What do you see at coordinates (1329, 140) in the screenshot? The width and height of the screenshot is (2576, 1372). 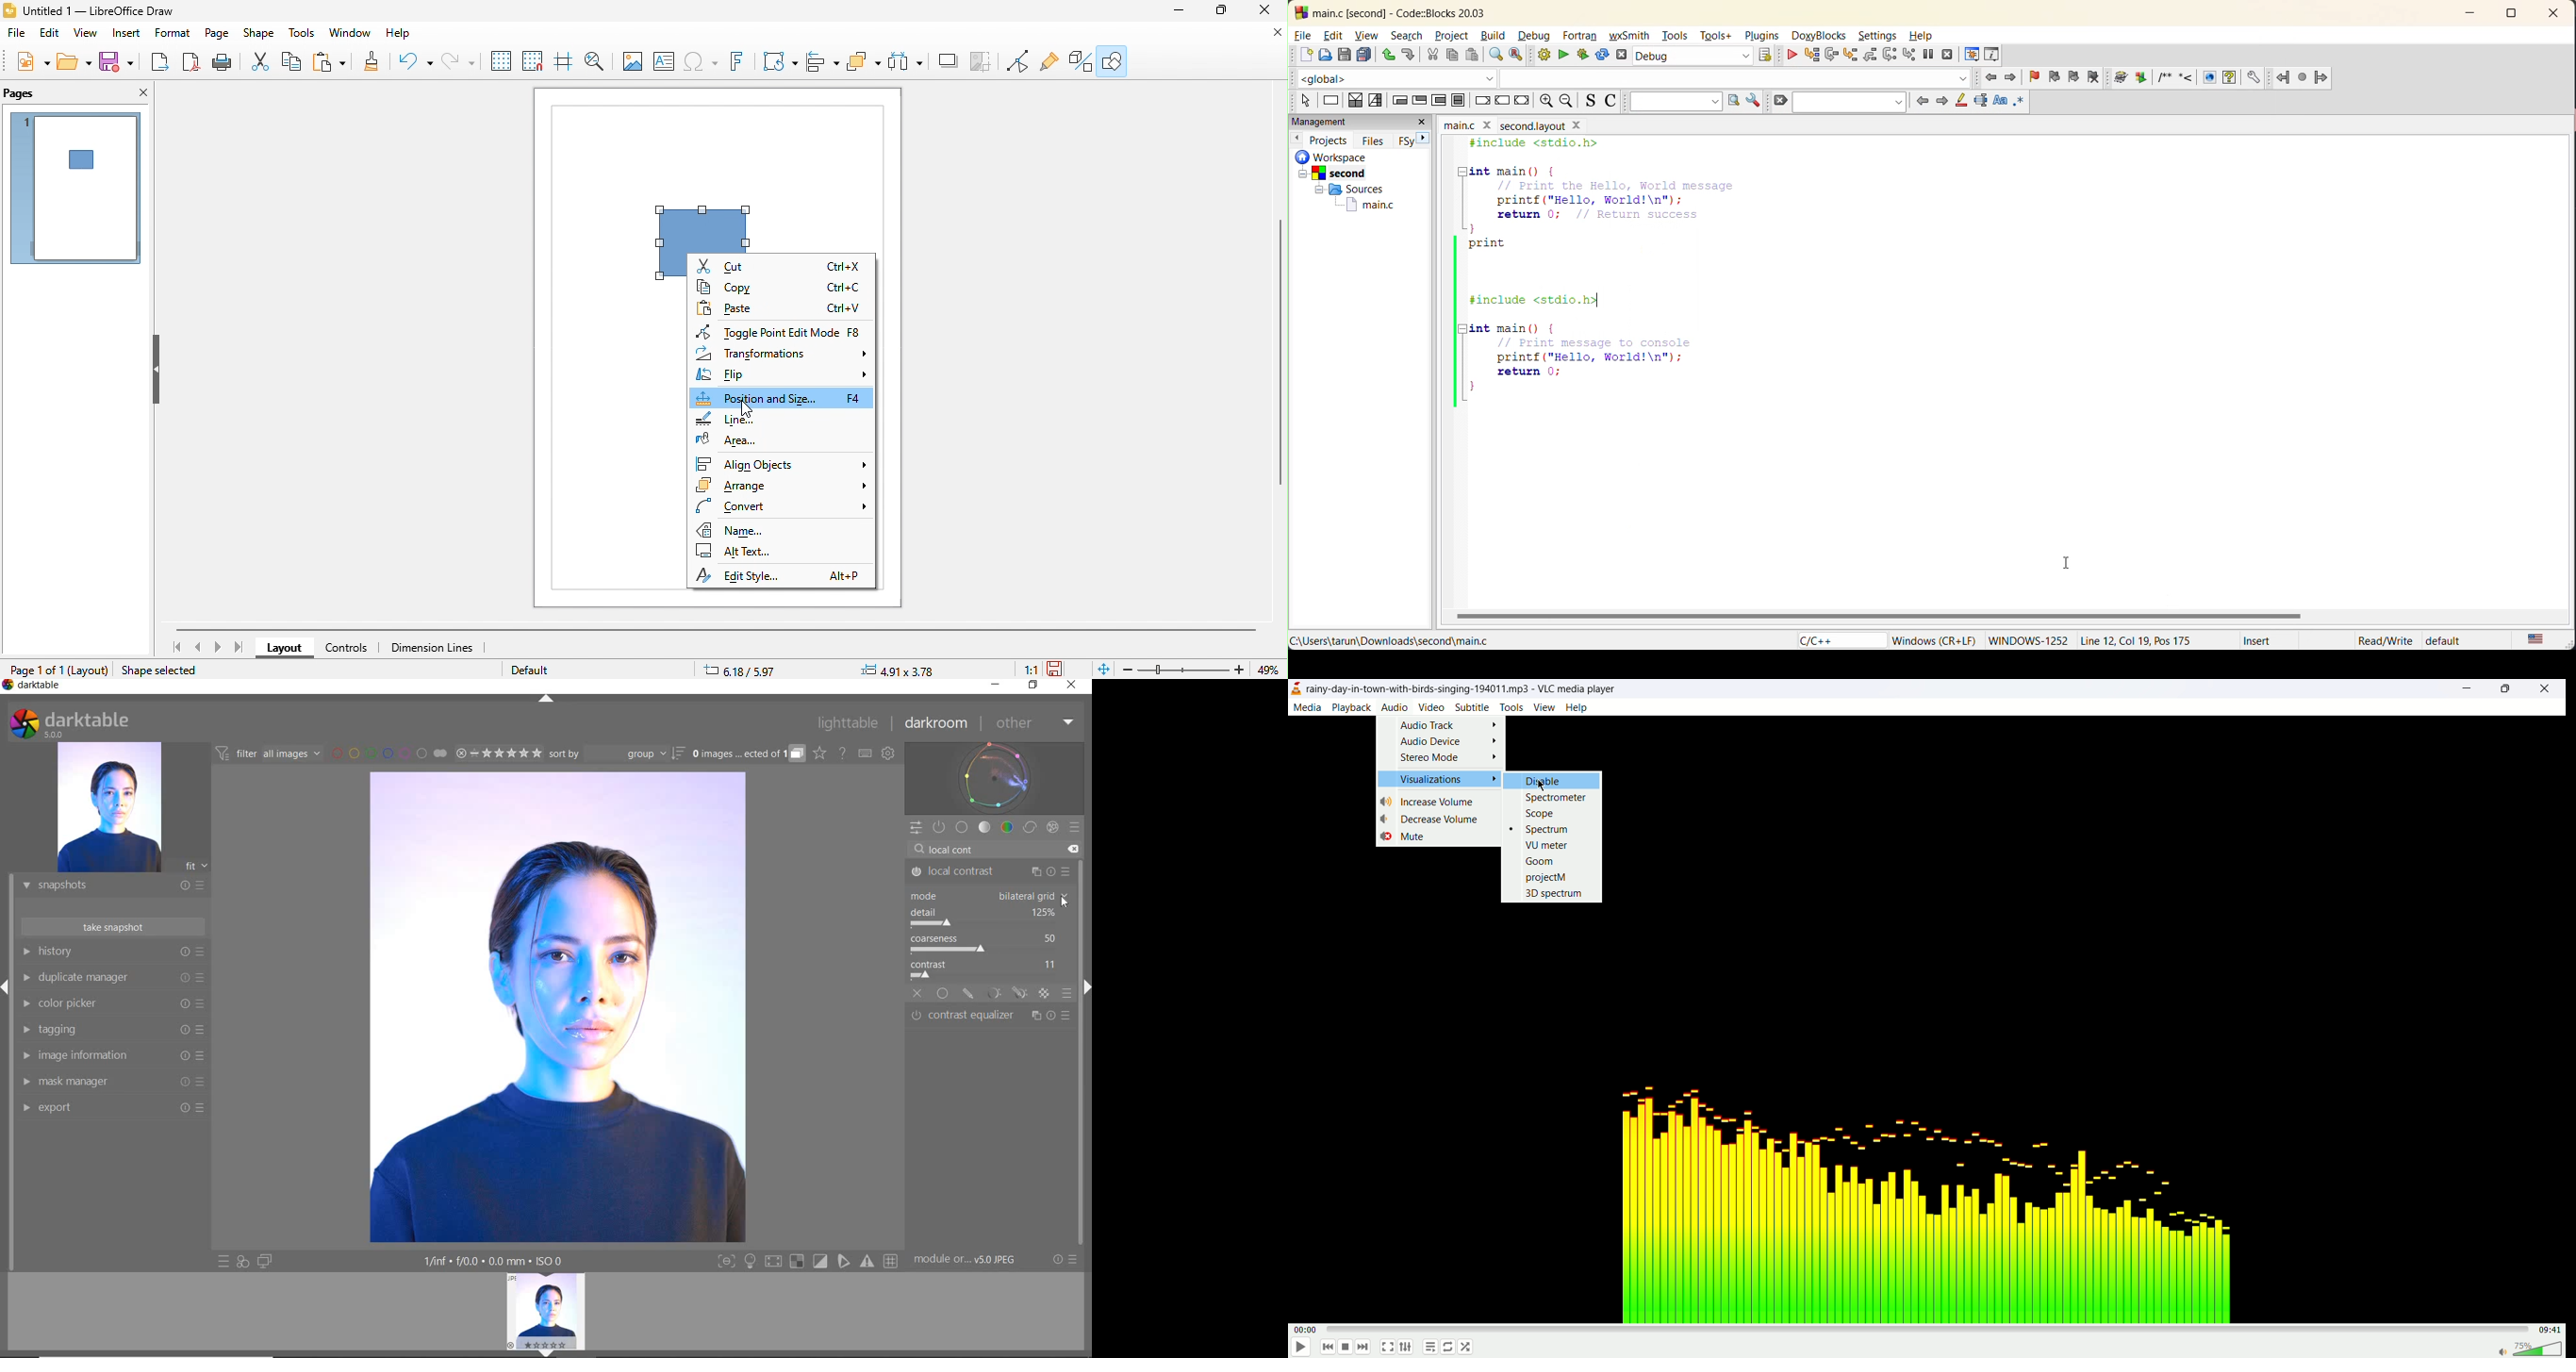 I see `projects` at bounding box center [1329, 140].